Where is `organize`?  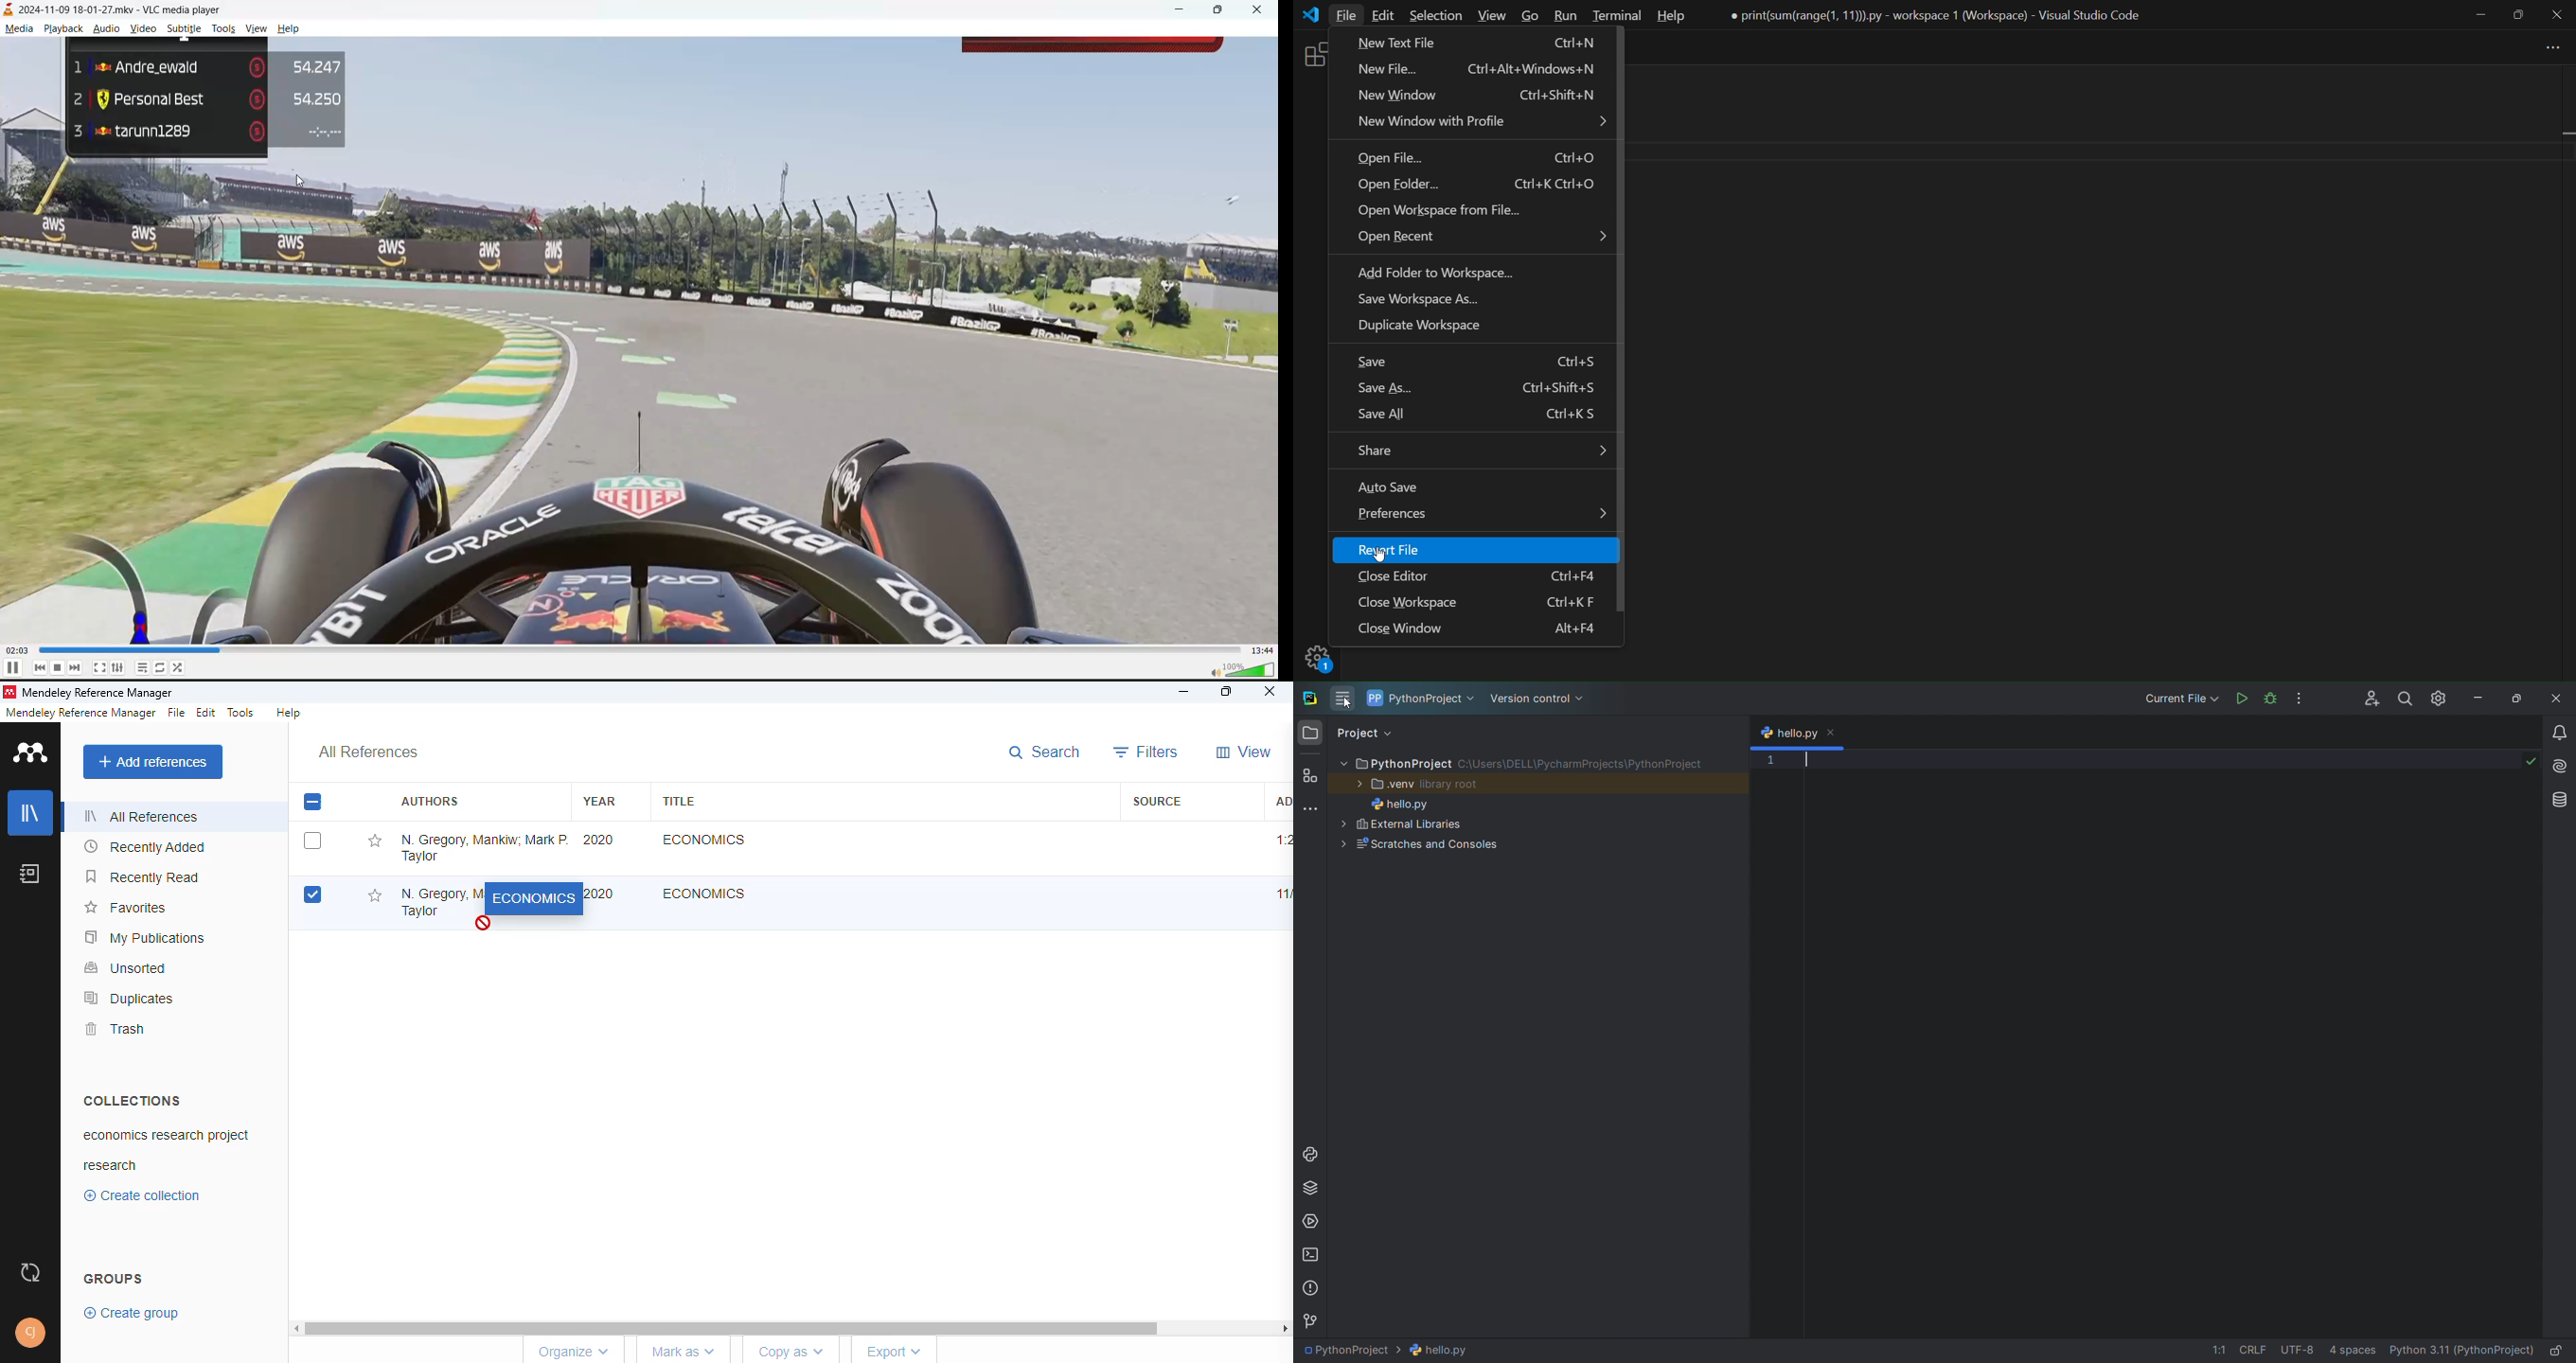 organize is located at coordinates (571, 1351).